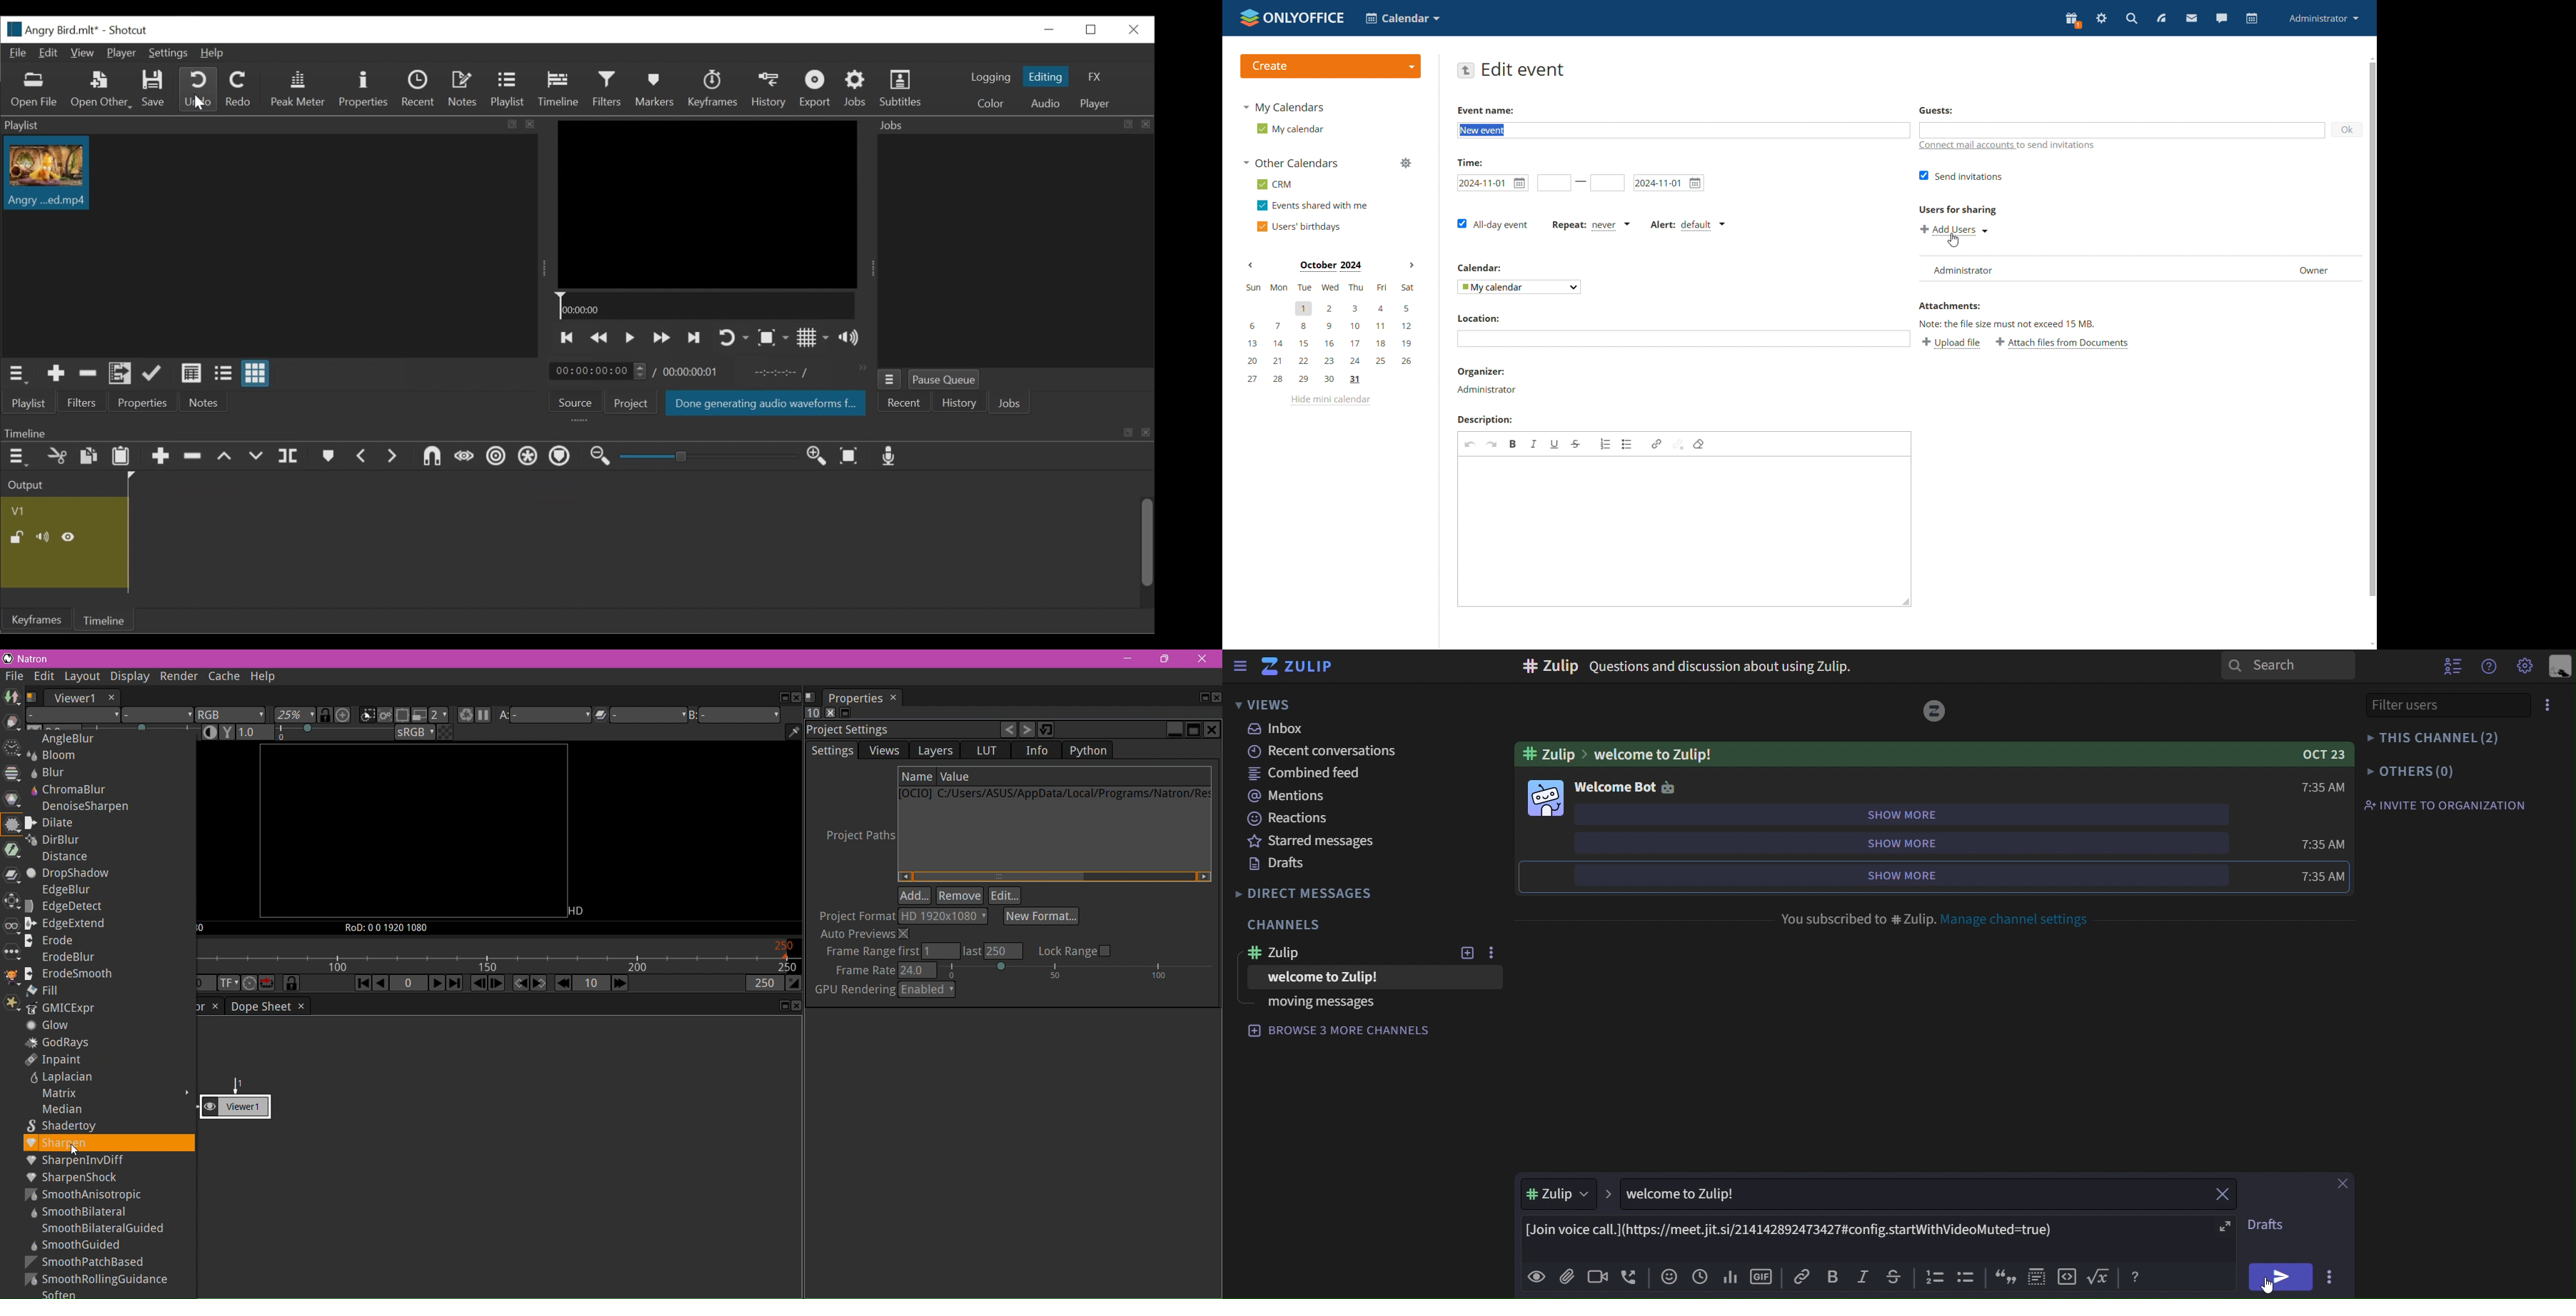  What do you see at coordinates (362, 456) in the screenshot?
I see `previous marker` at bounding box center [362, 456].